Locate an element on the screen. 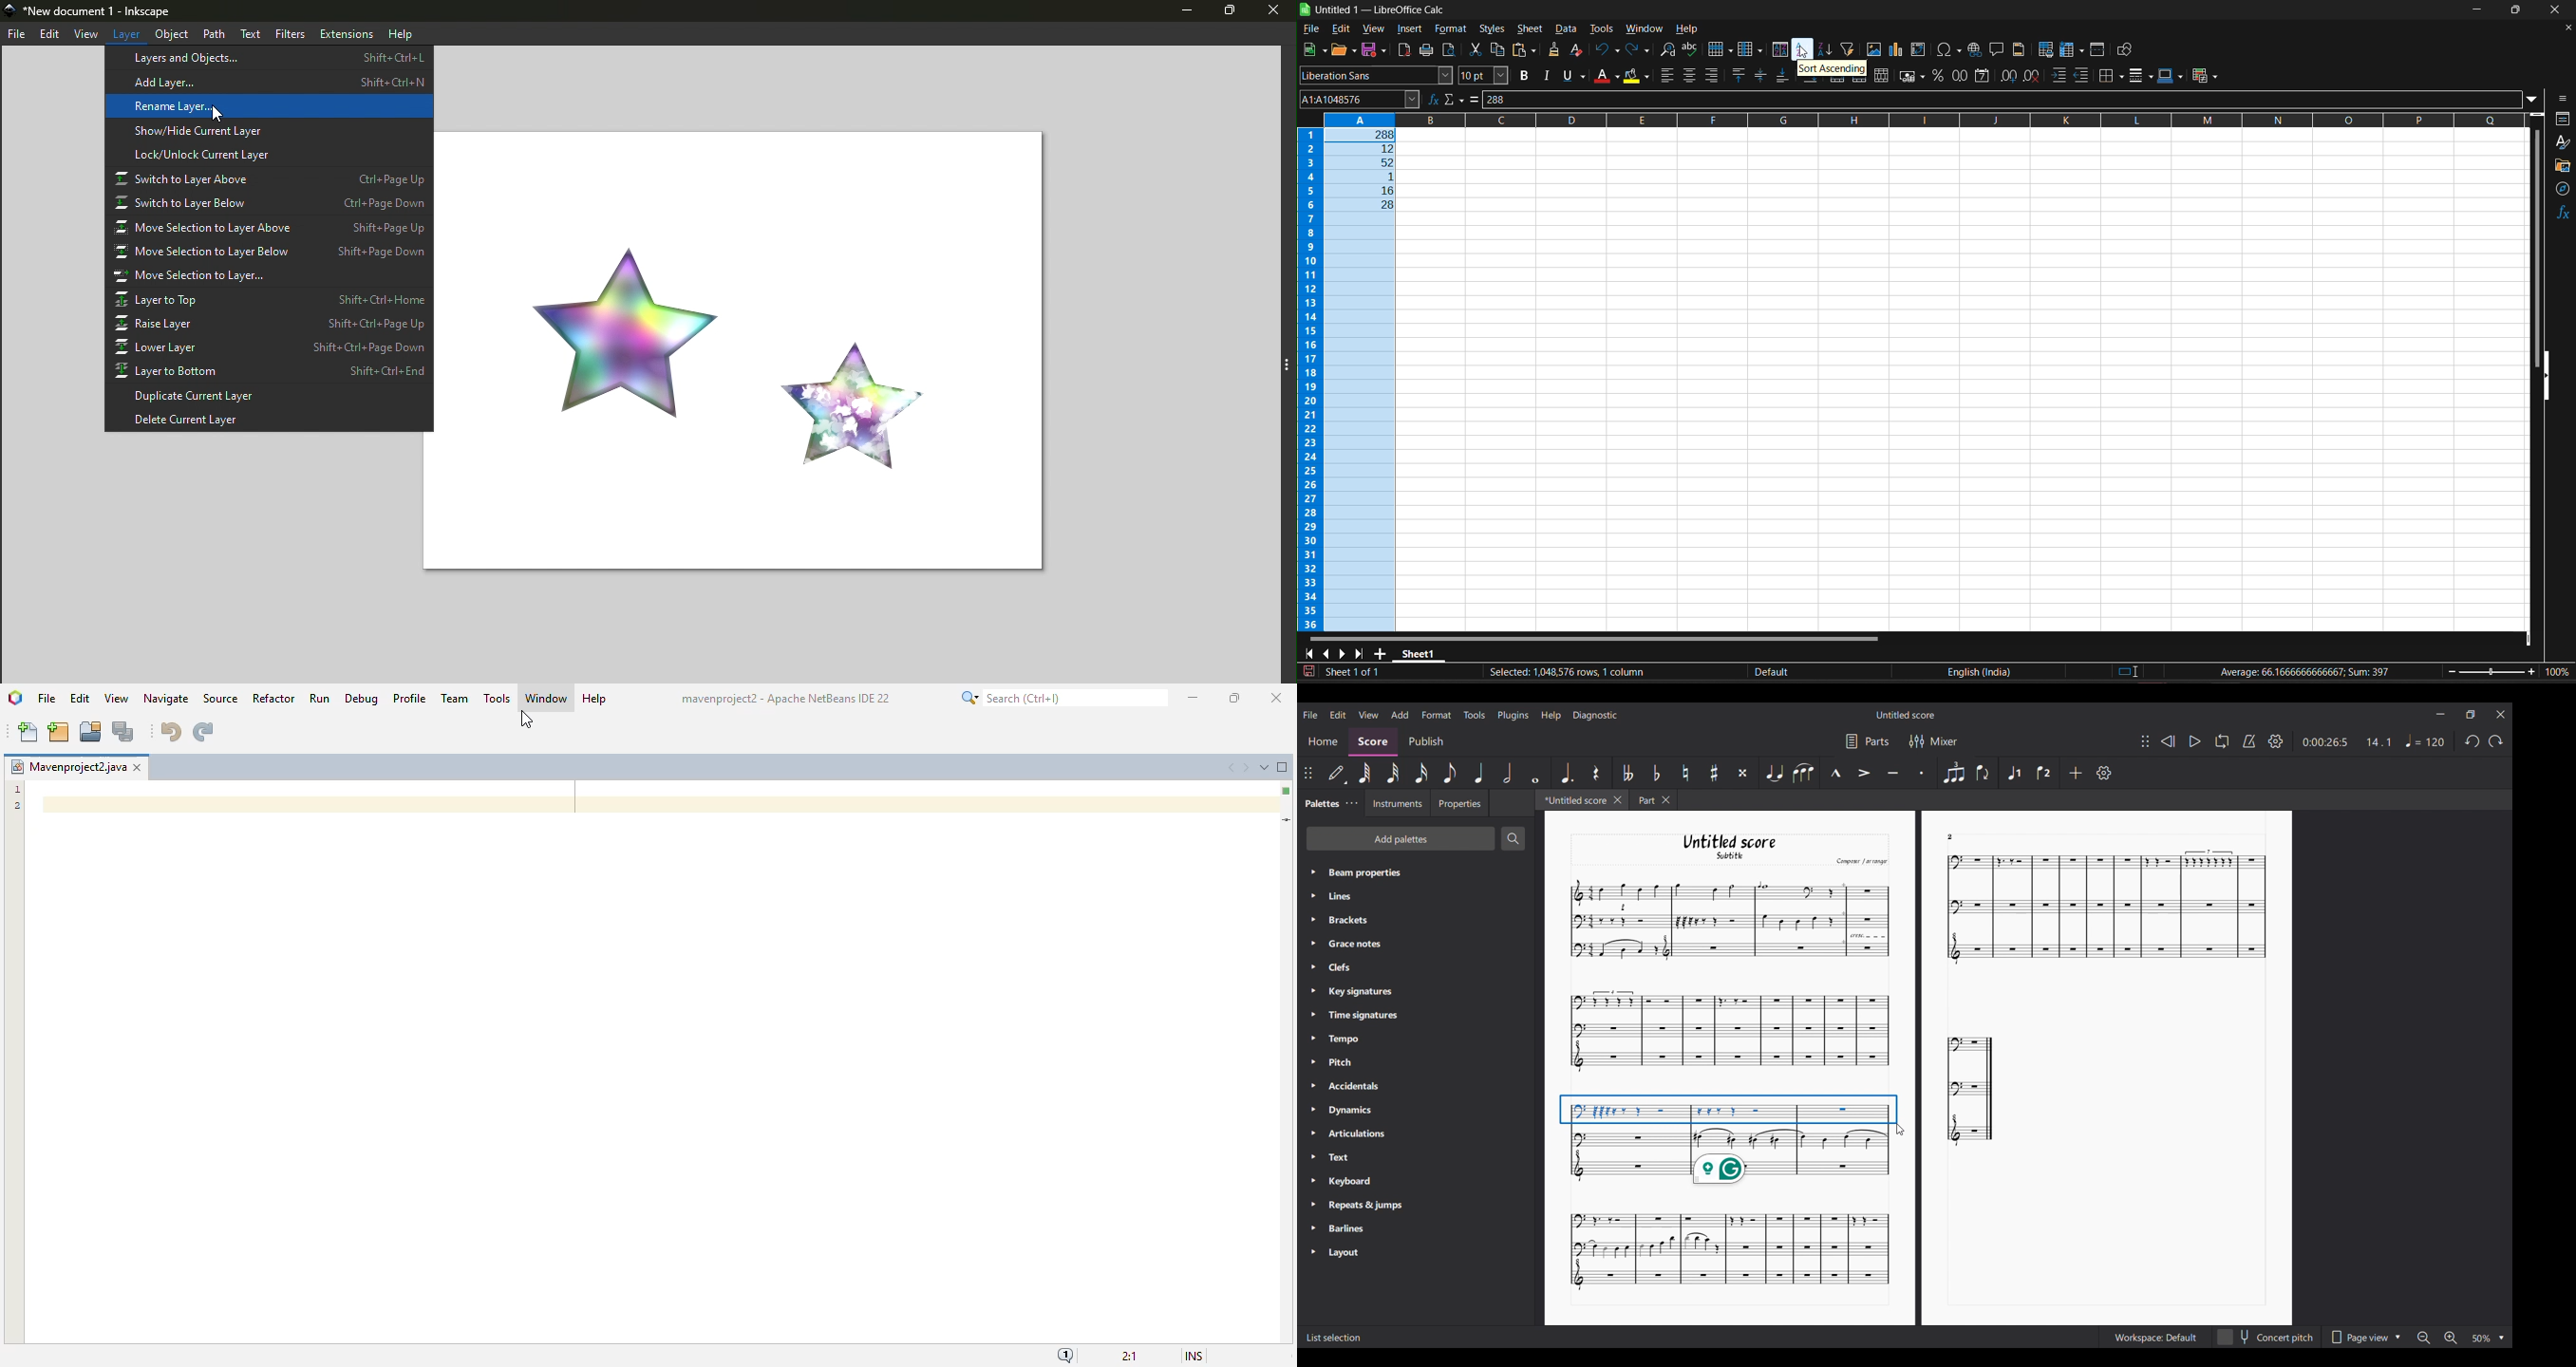  Change position is located at coordinates (1308, 773).